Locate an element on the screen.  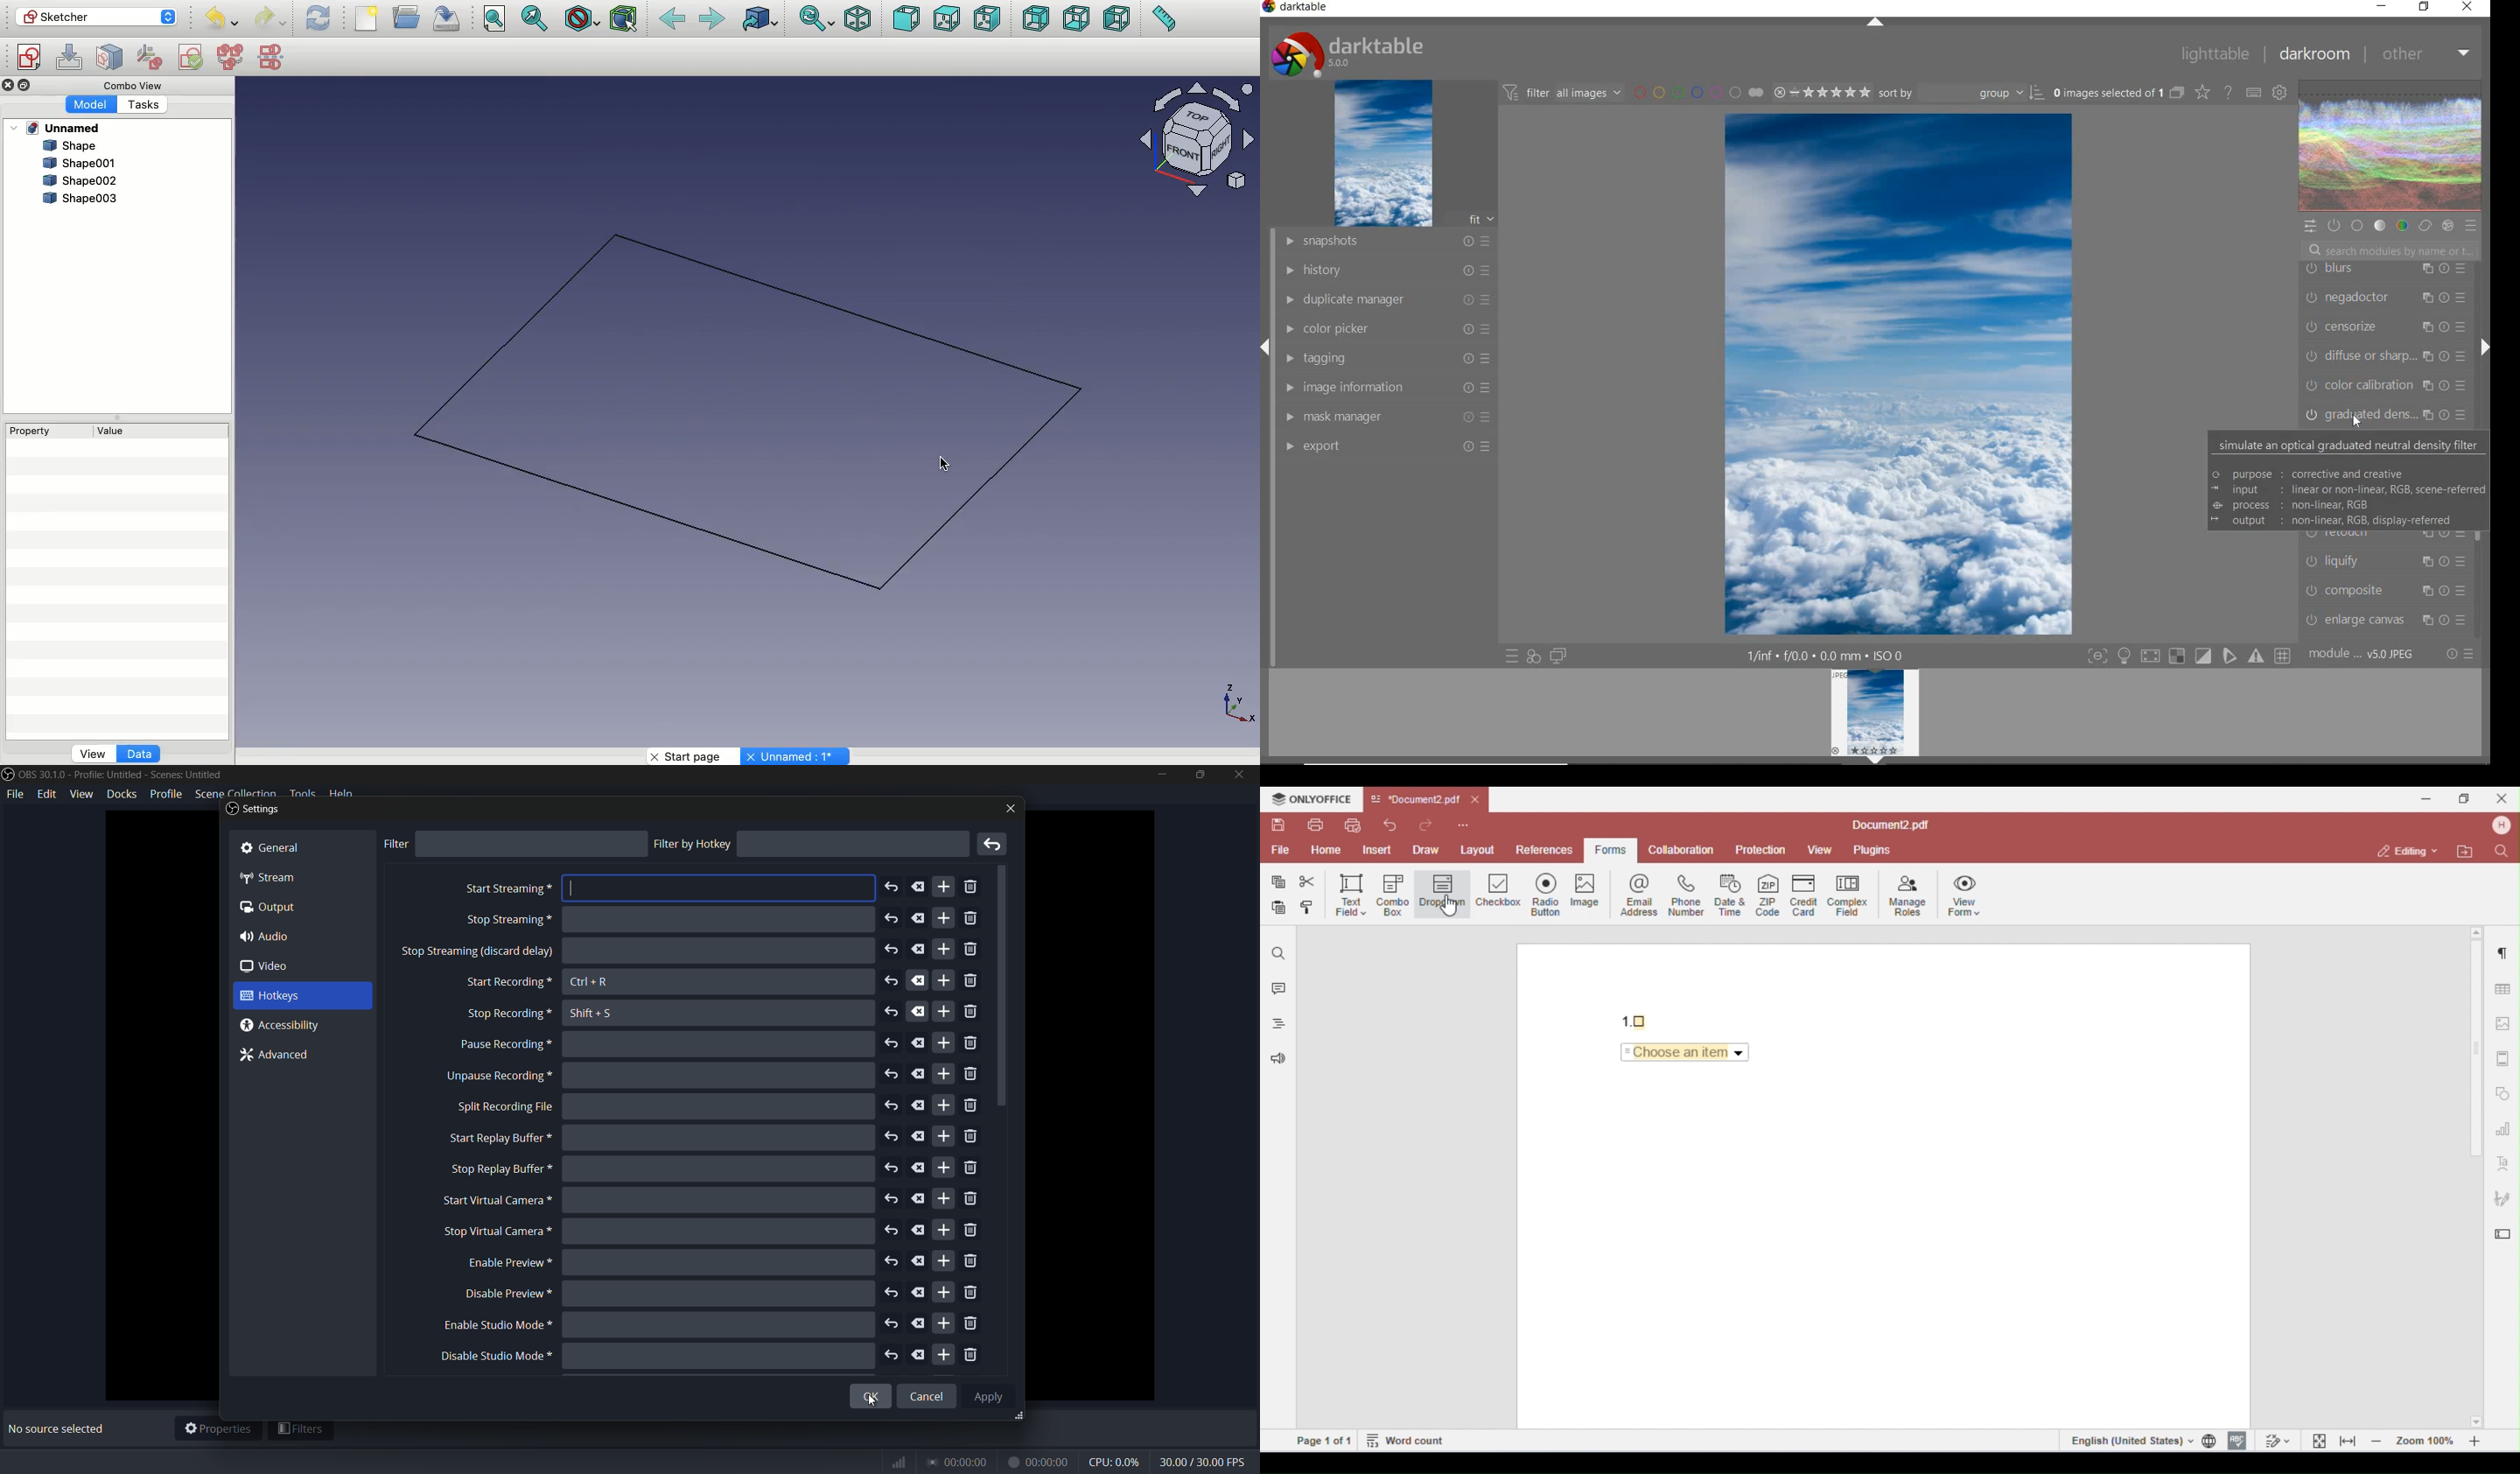
undo is located at coordinates (893, 1231).